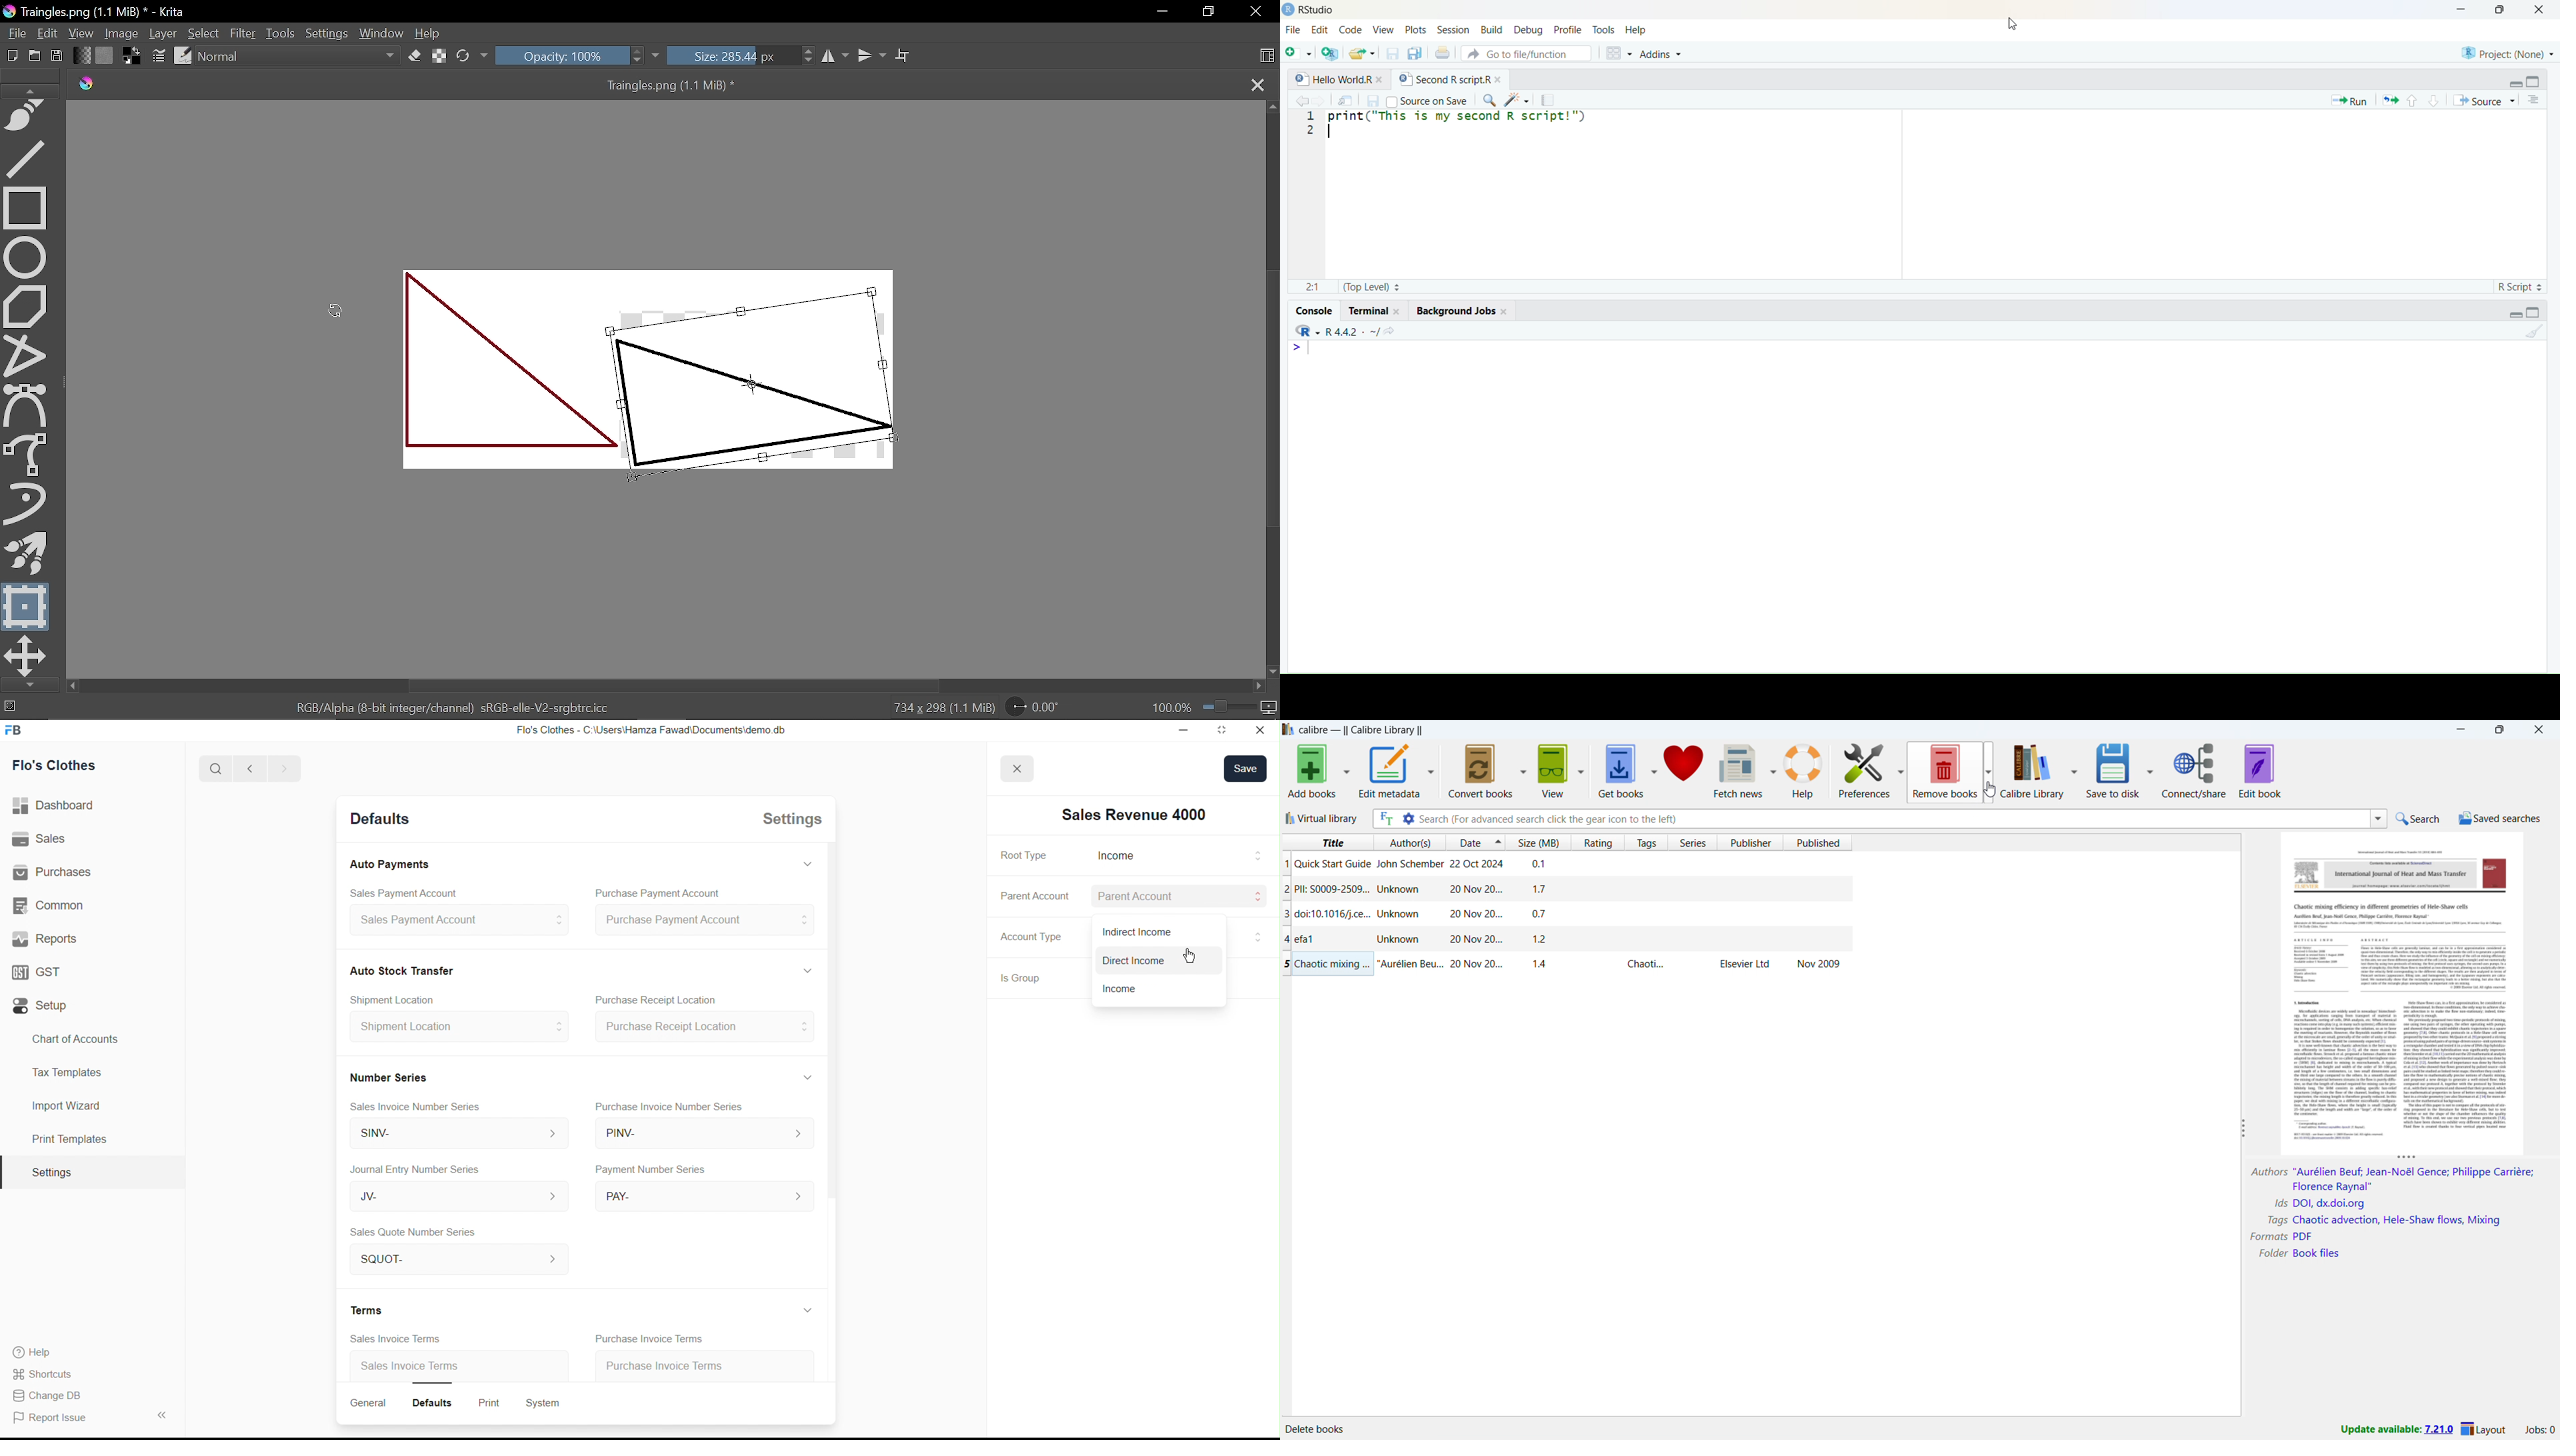  What do you see at coordinates (1525, 53) in the screenshot?
I see `Go to file/function` at bounding box center [1525, 53].